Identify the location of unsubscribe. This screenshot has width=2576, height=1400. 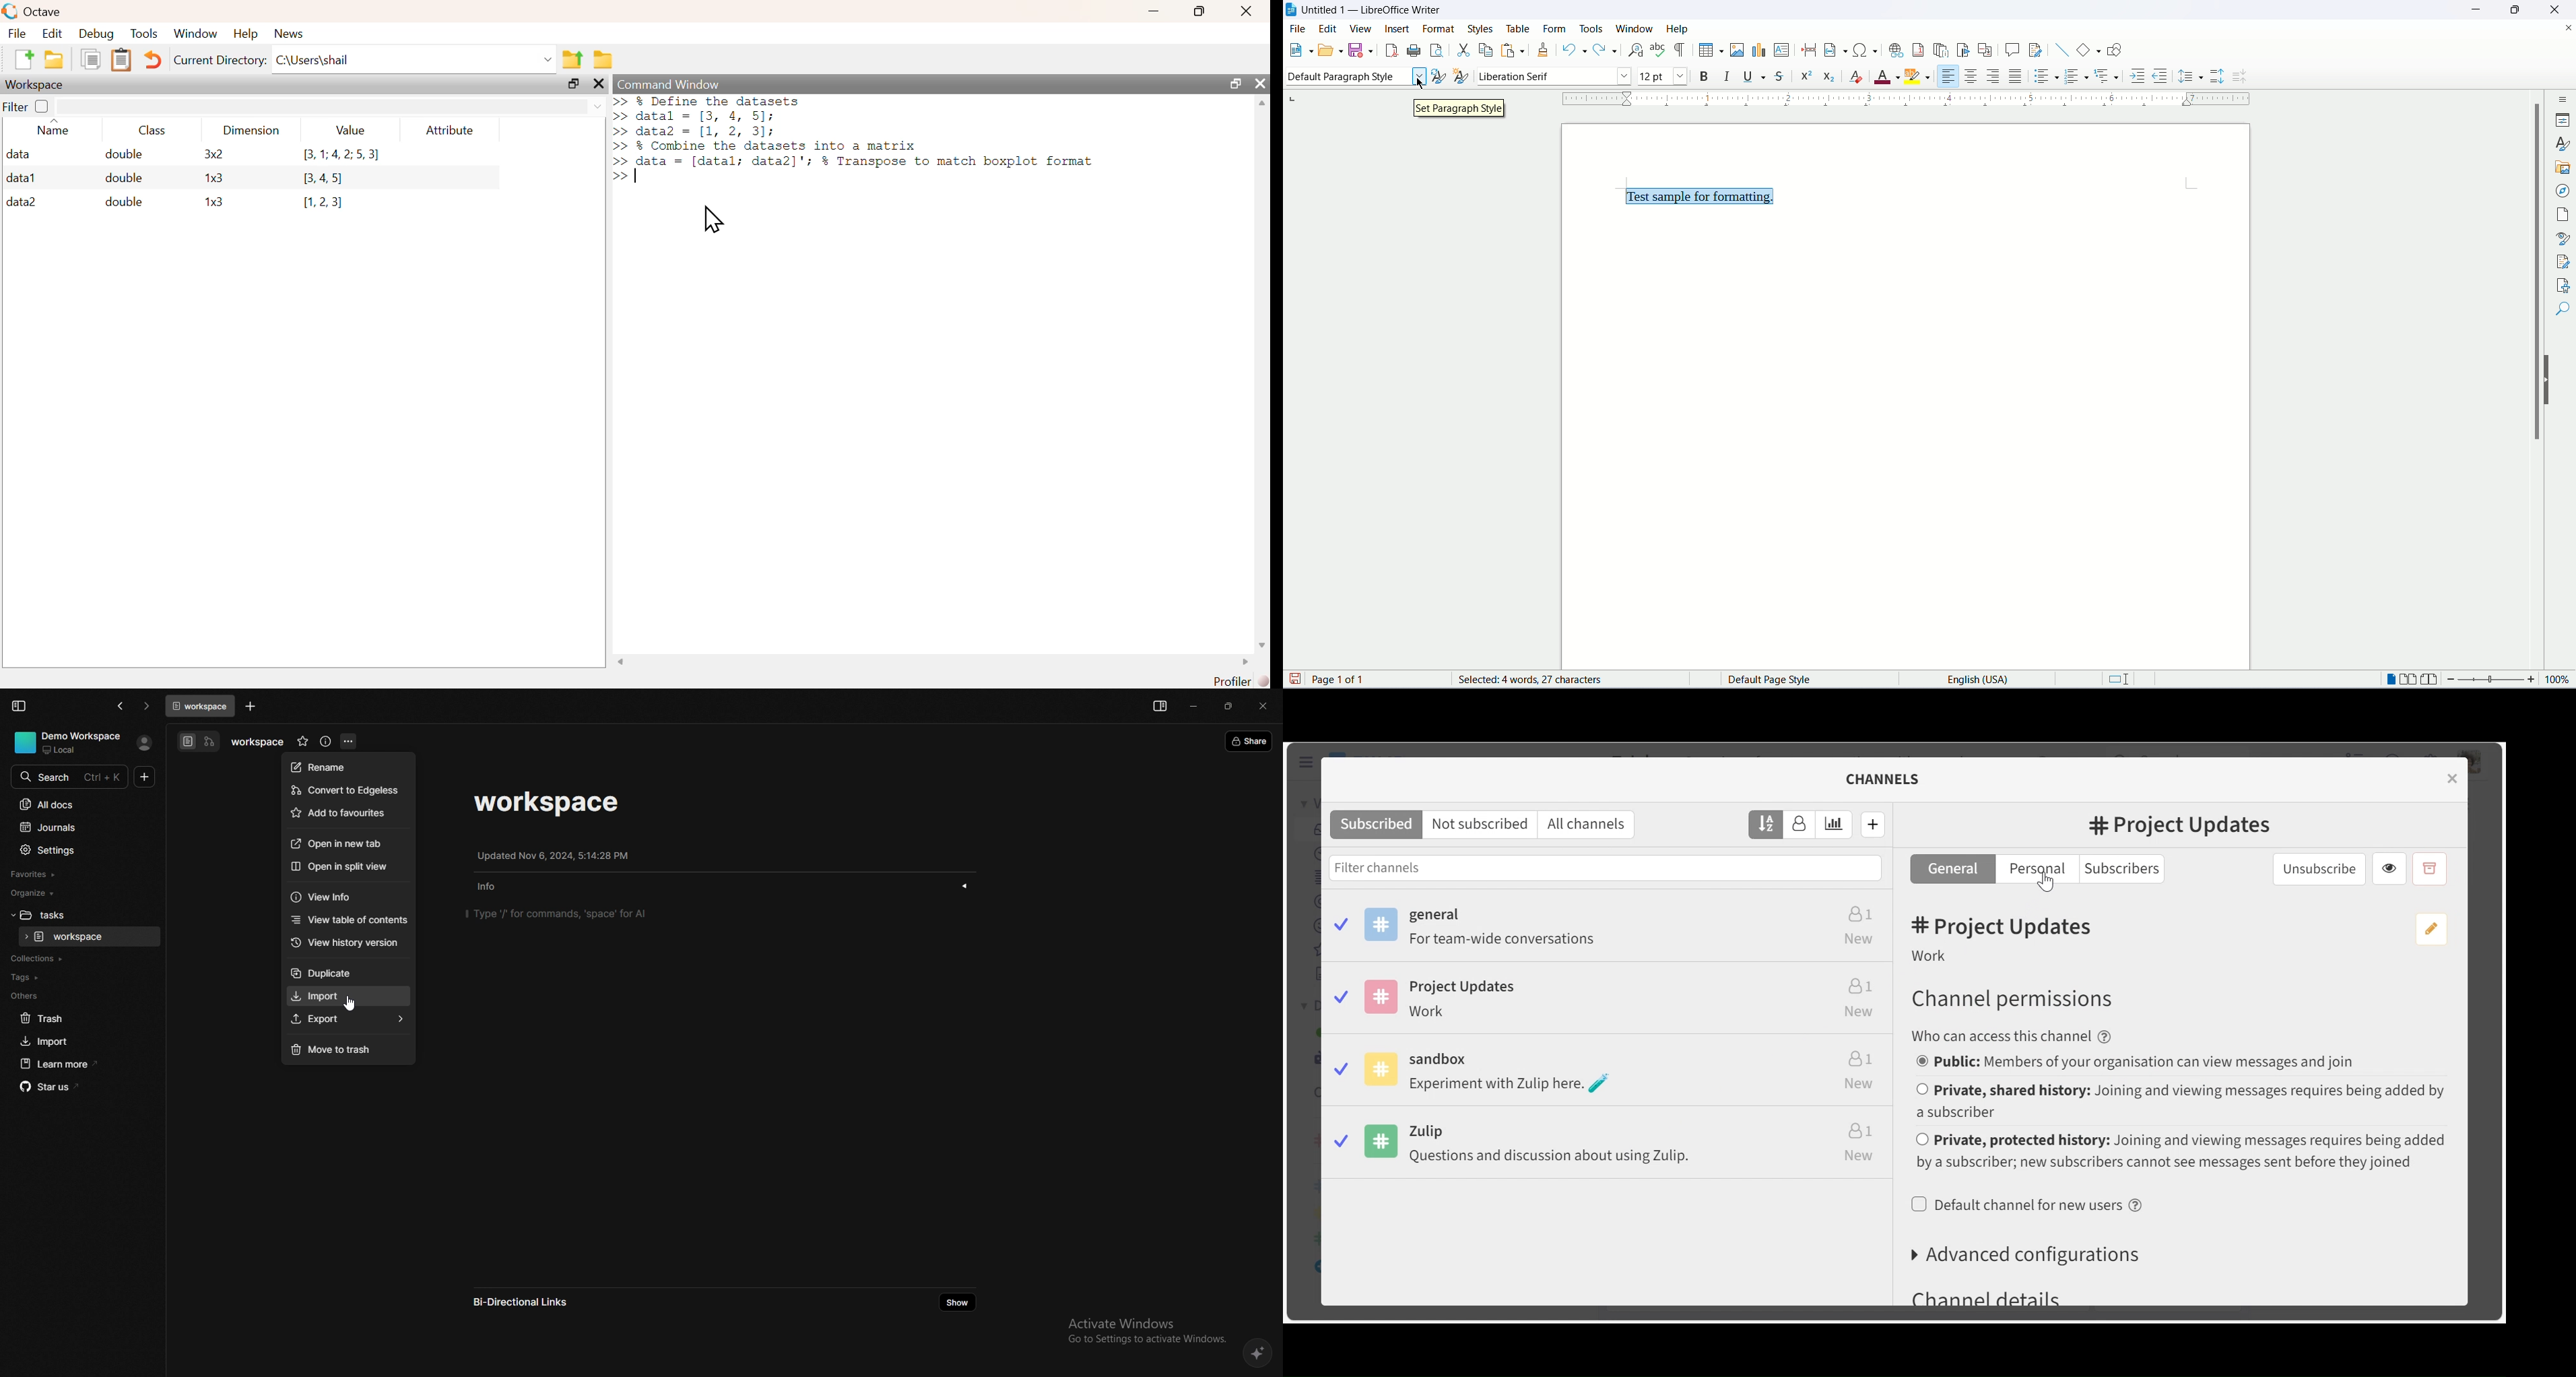
(2320, 868).